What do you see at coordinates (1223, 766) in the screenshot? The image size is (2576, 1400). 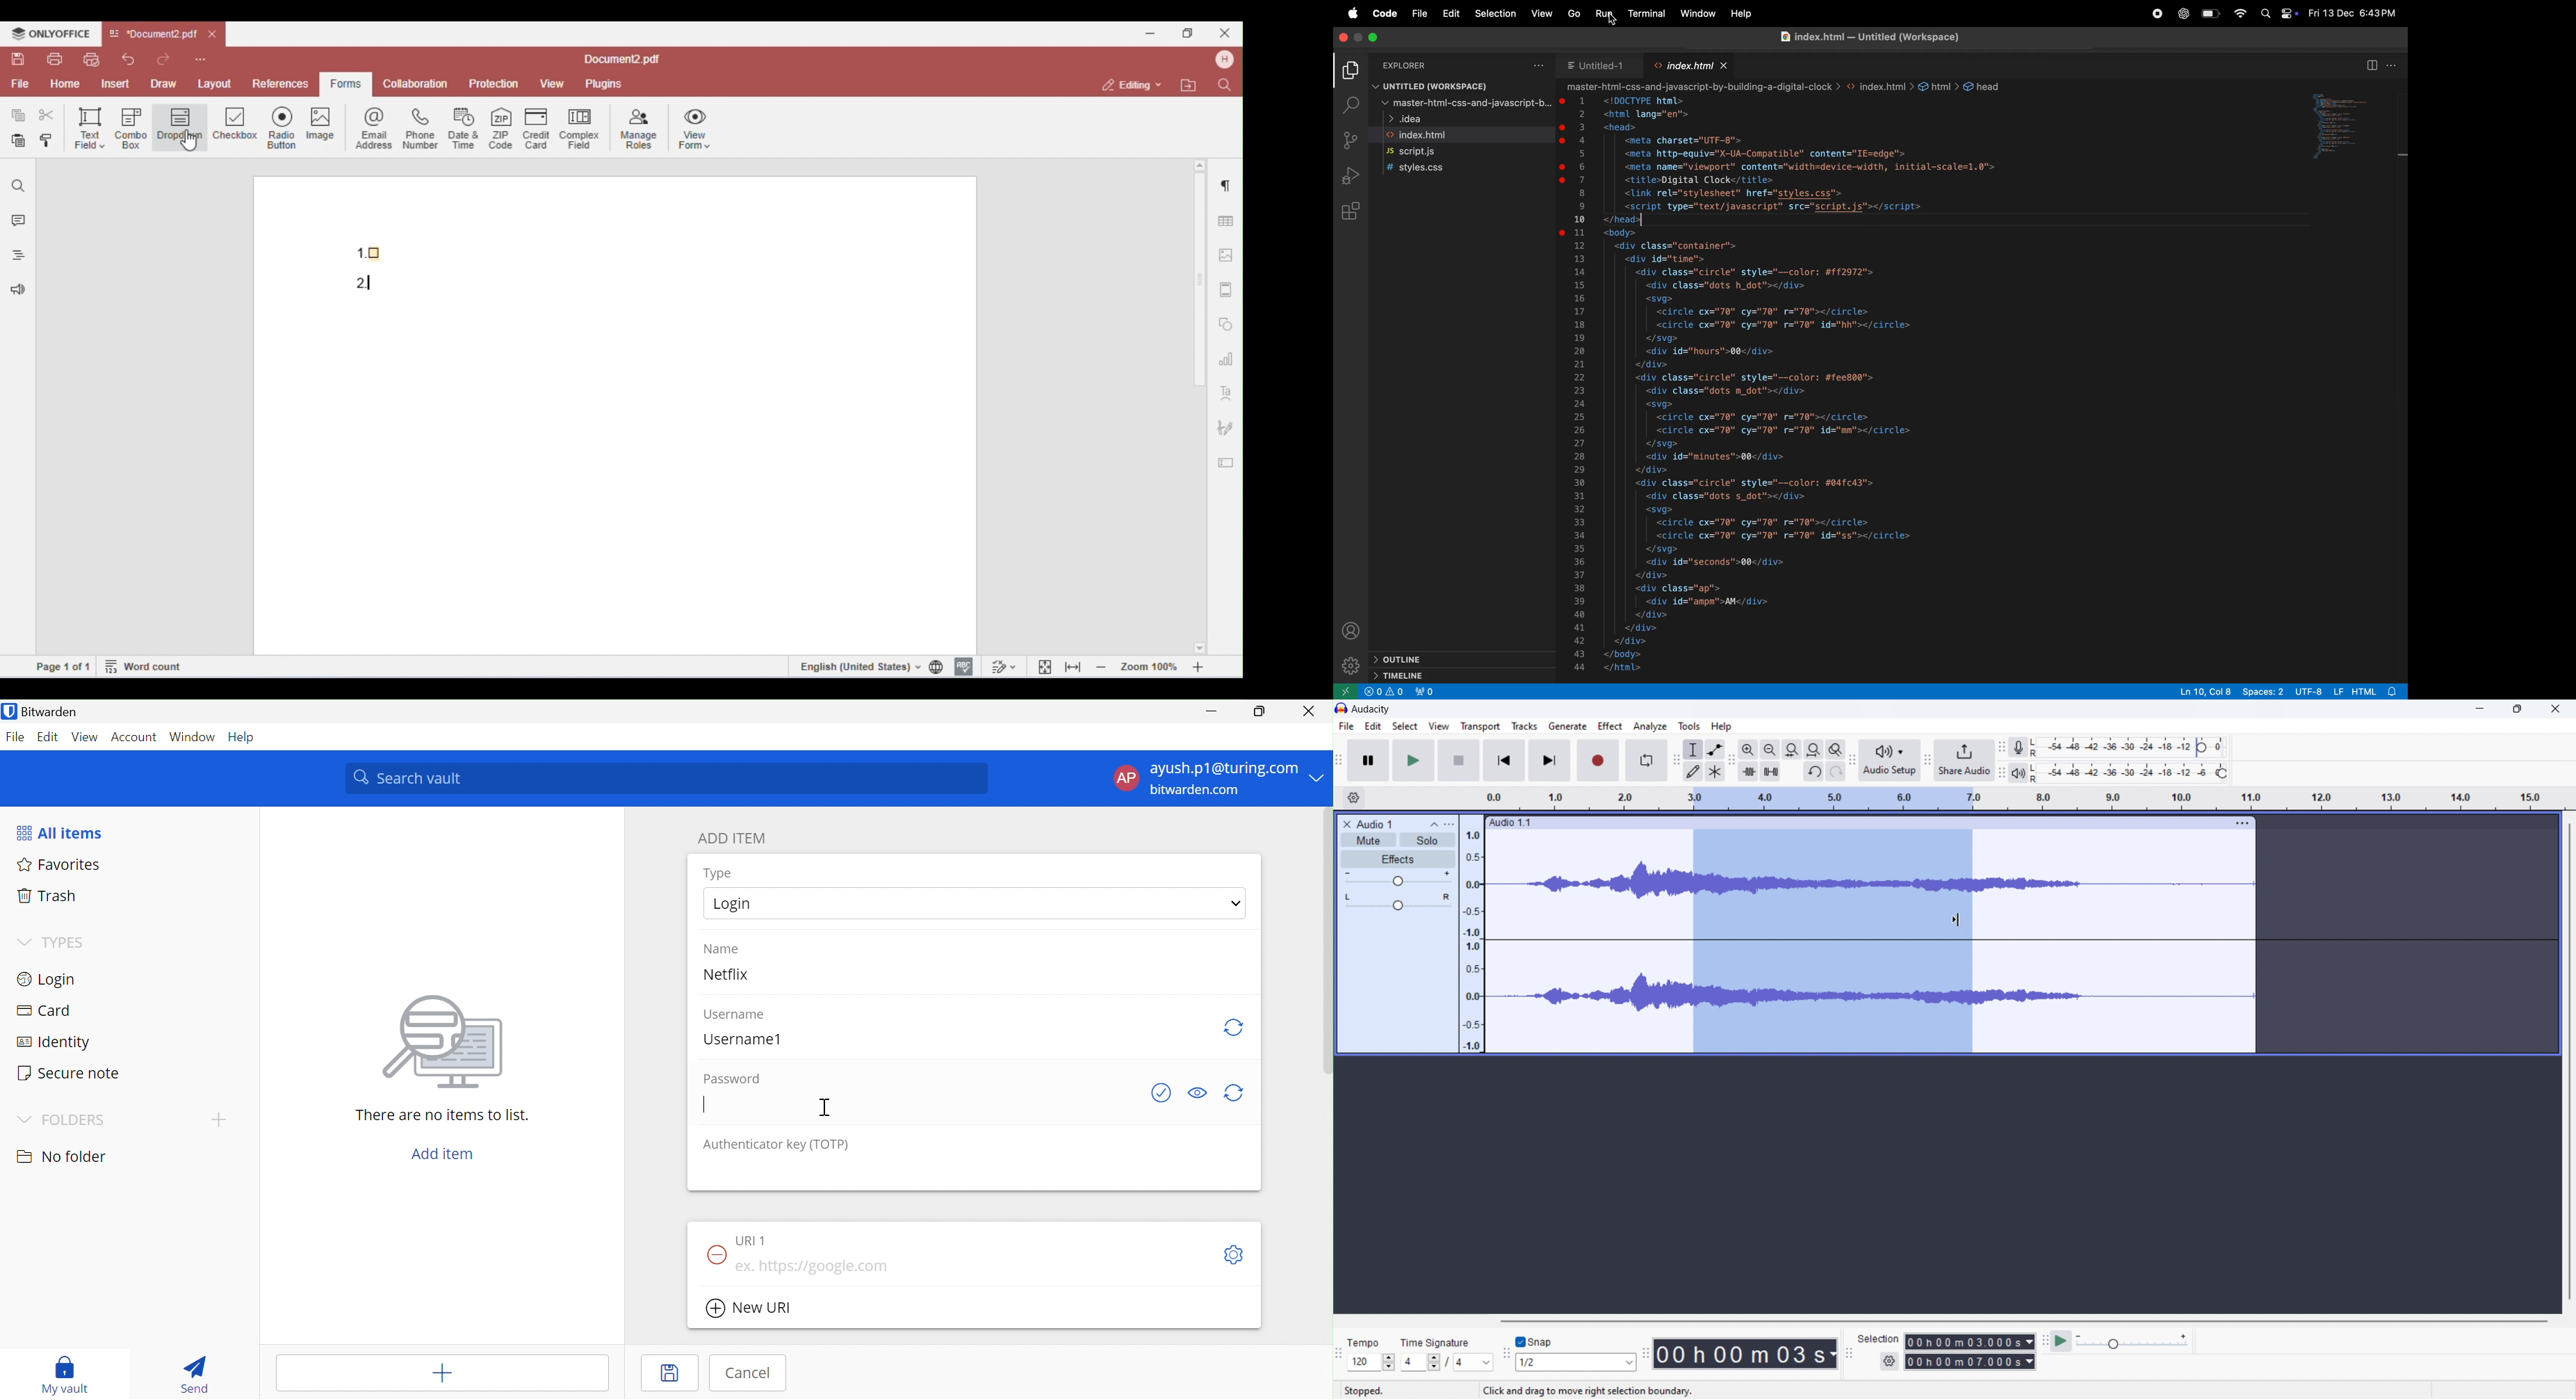 I see `ayush.p1@turing.com` at bounding box center [1223, 766].